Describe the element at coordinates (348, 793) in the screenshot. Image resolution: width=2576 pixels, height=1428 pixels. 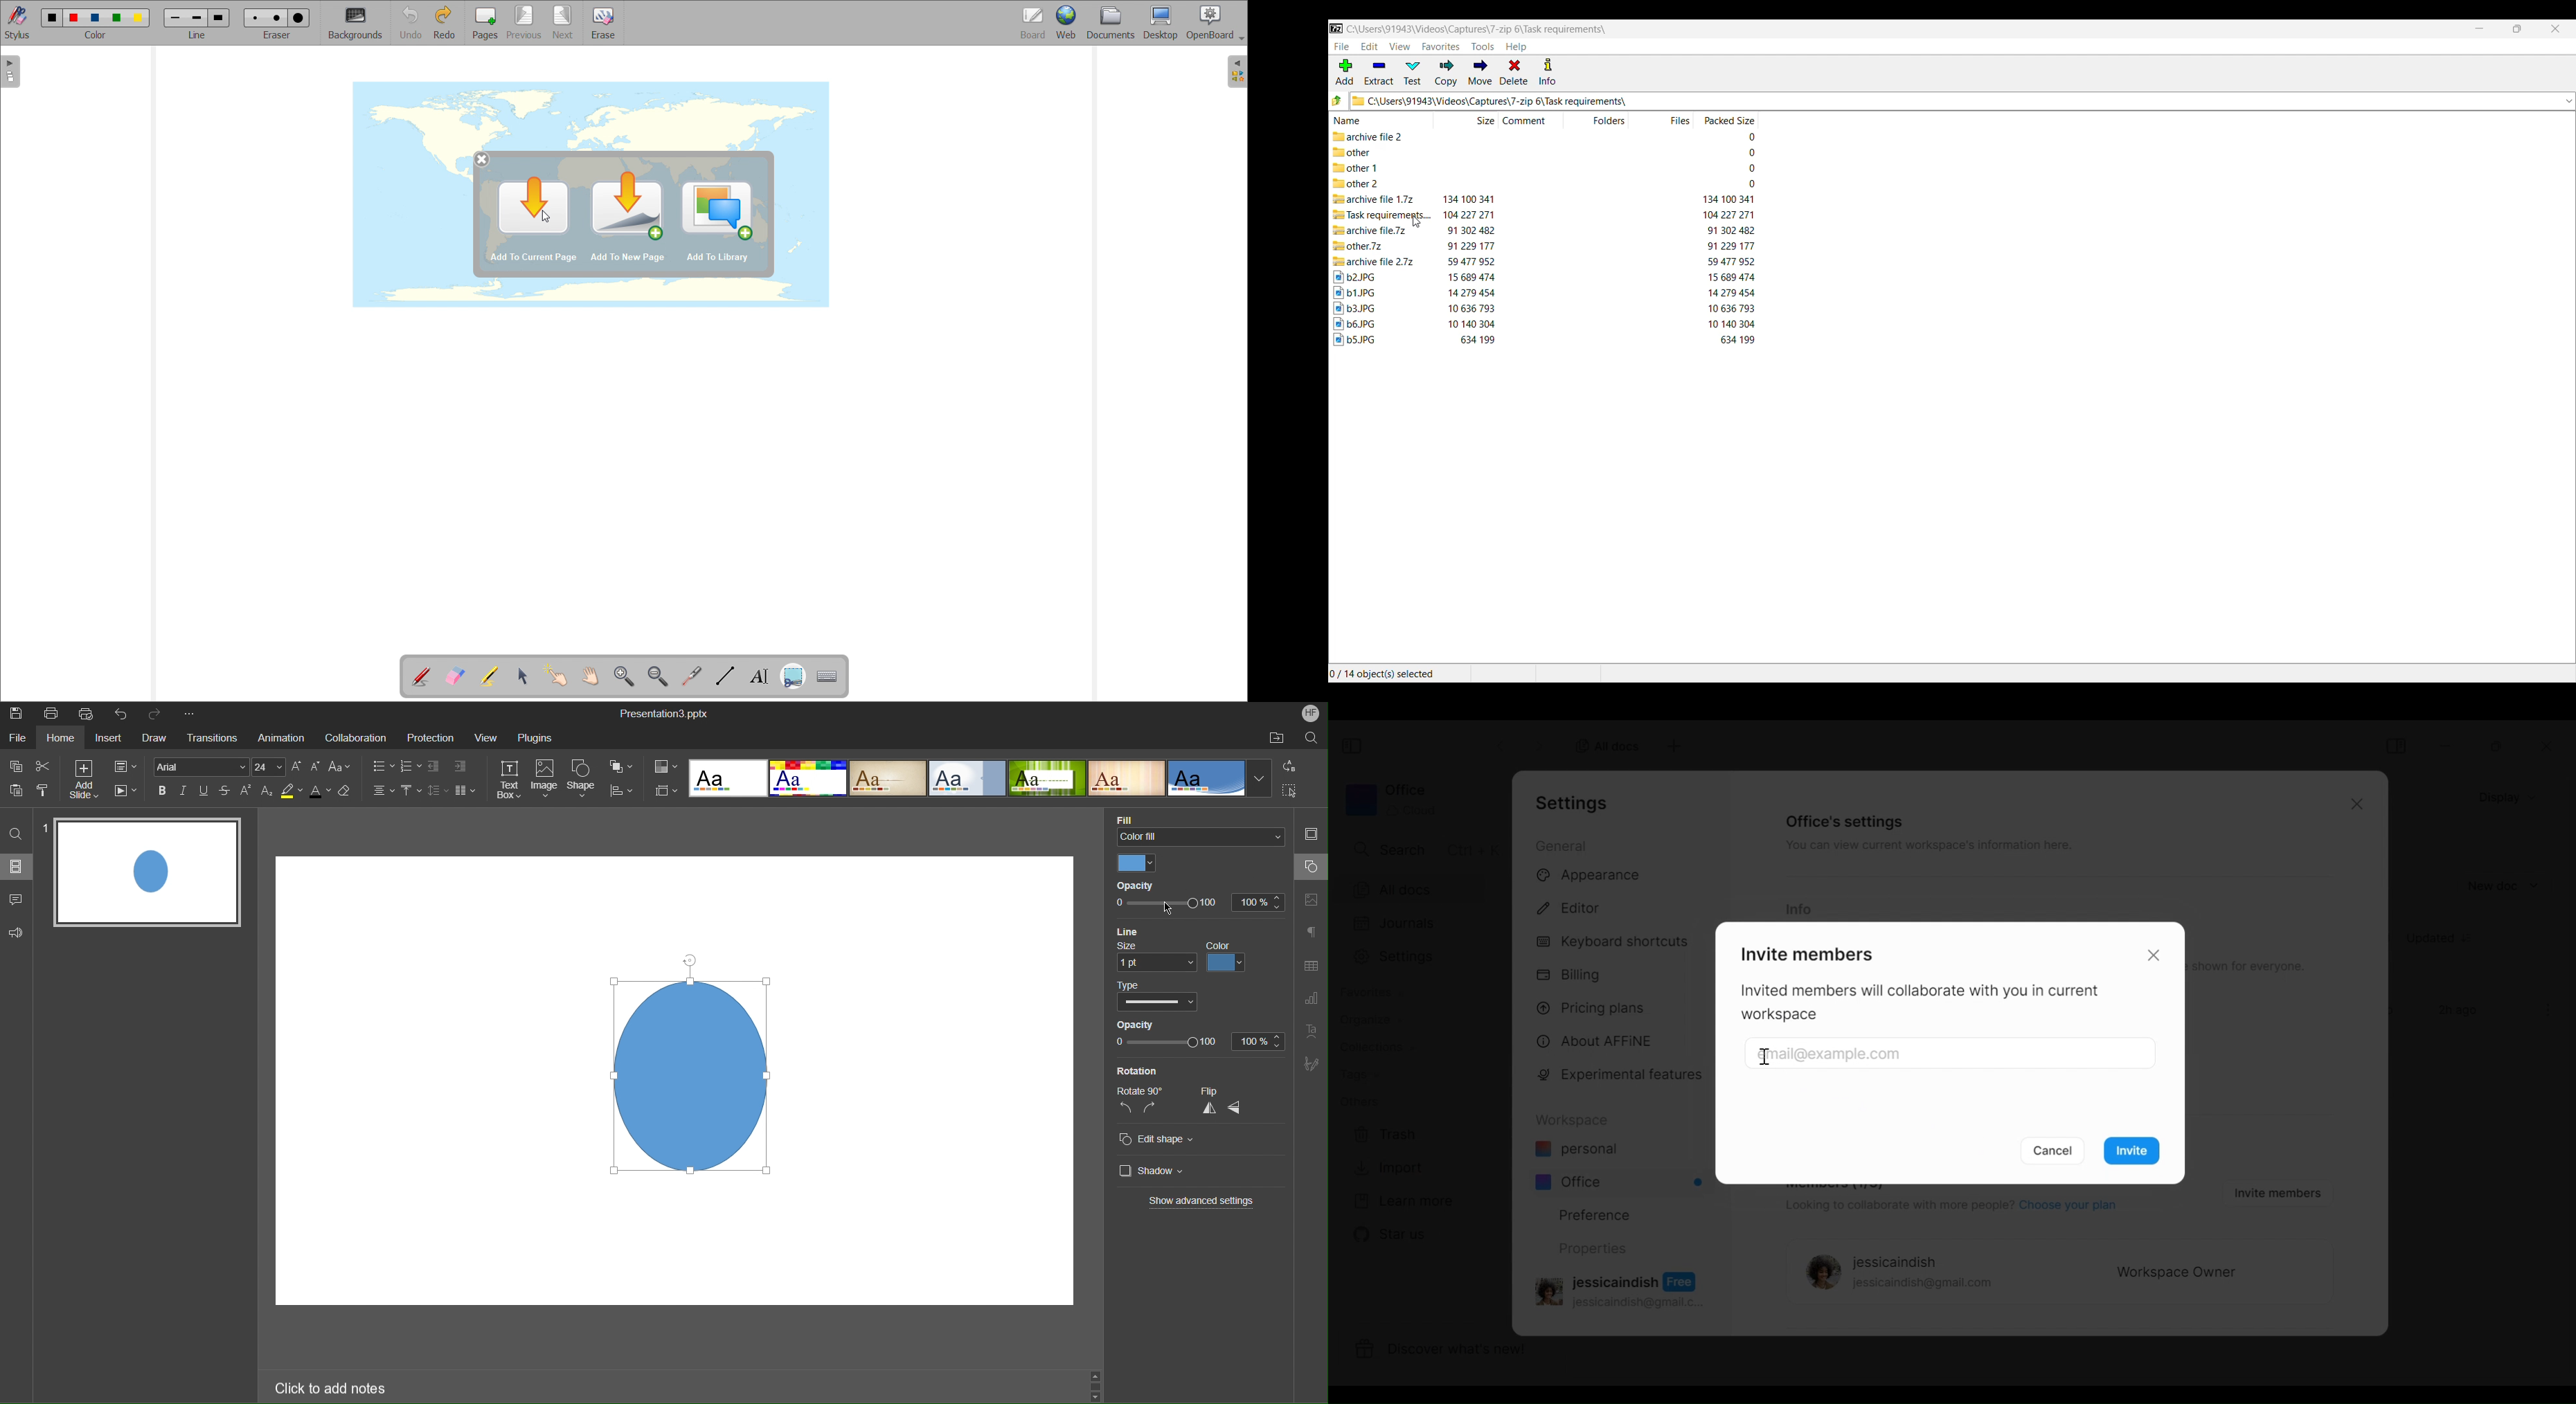
I see `Erase Style` at that location.